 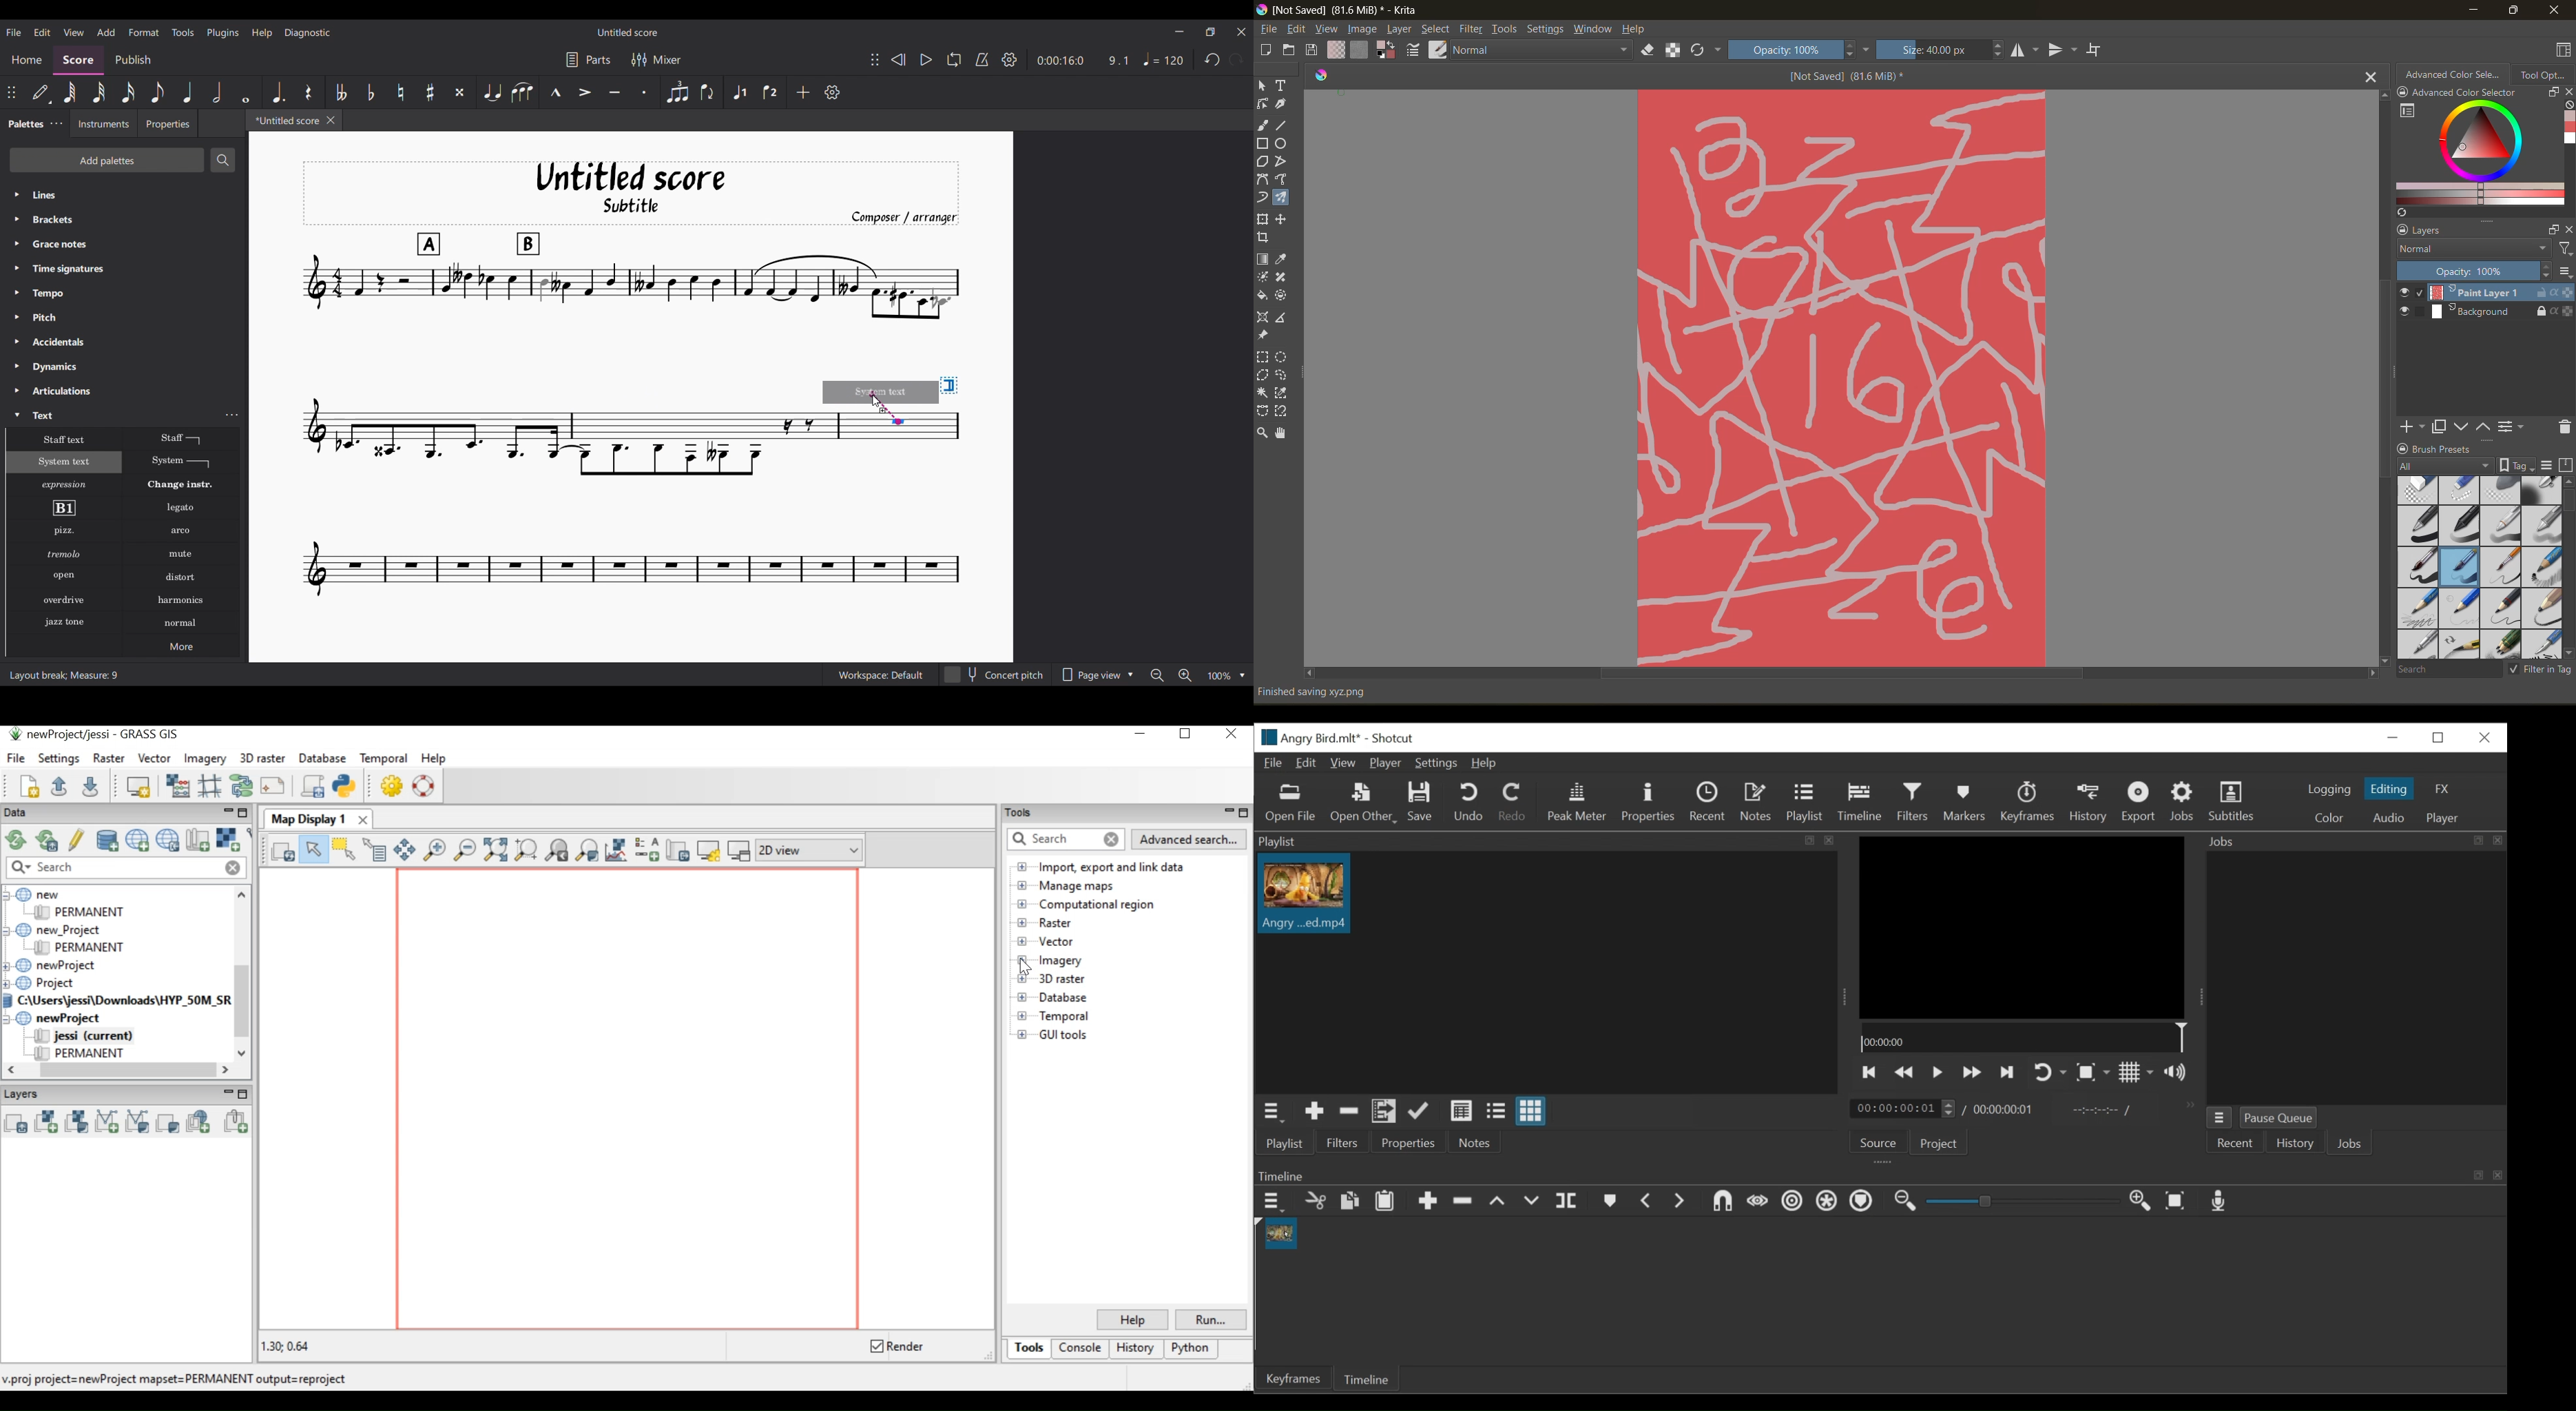 I want to click on Show in smaller tab, so click(x=1210, y=32).